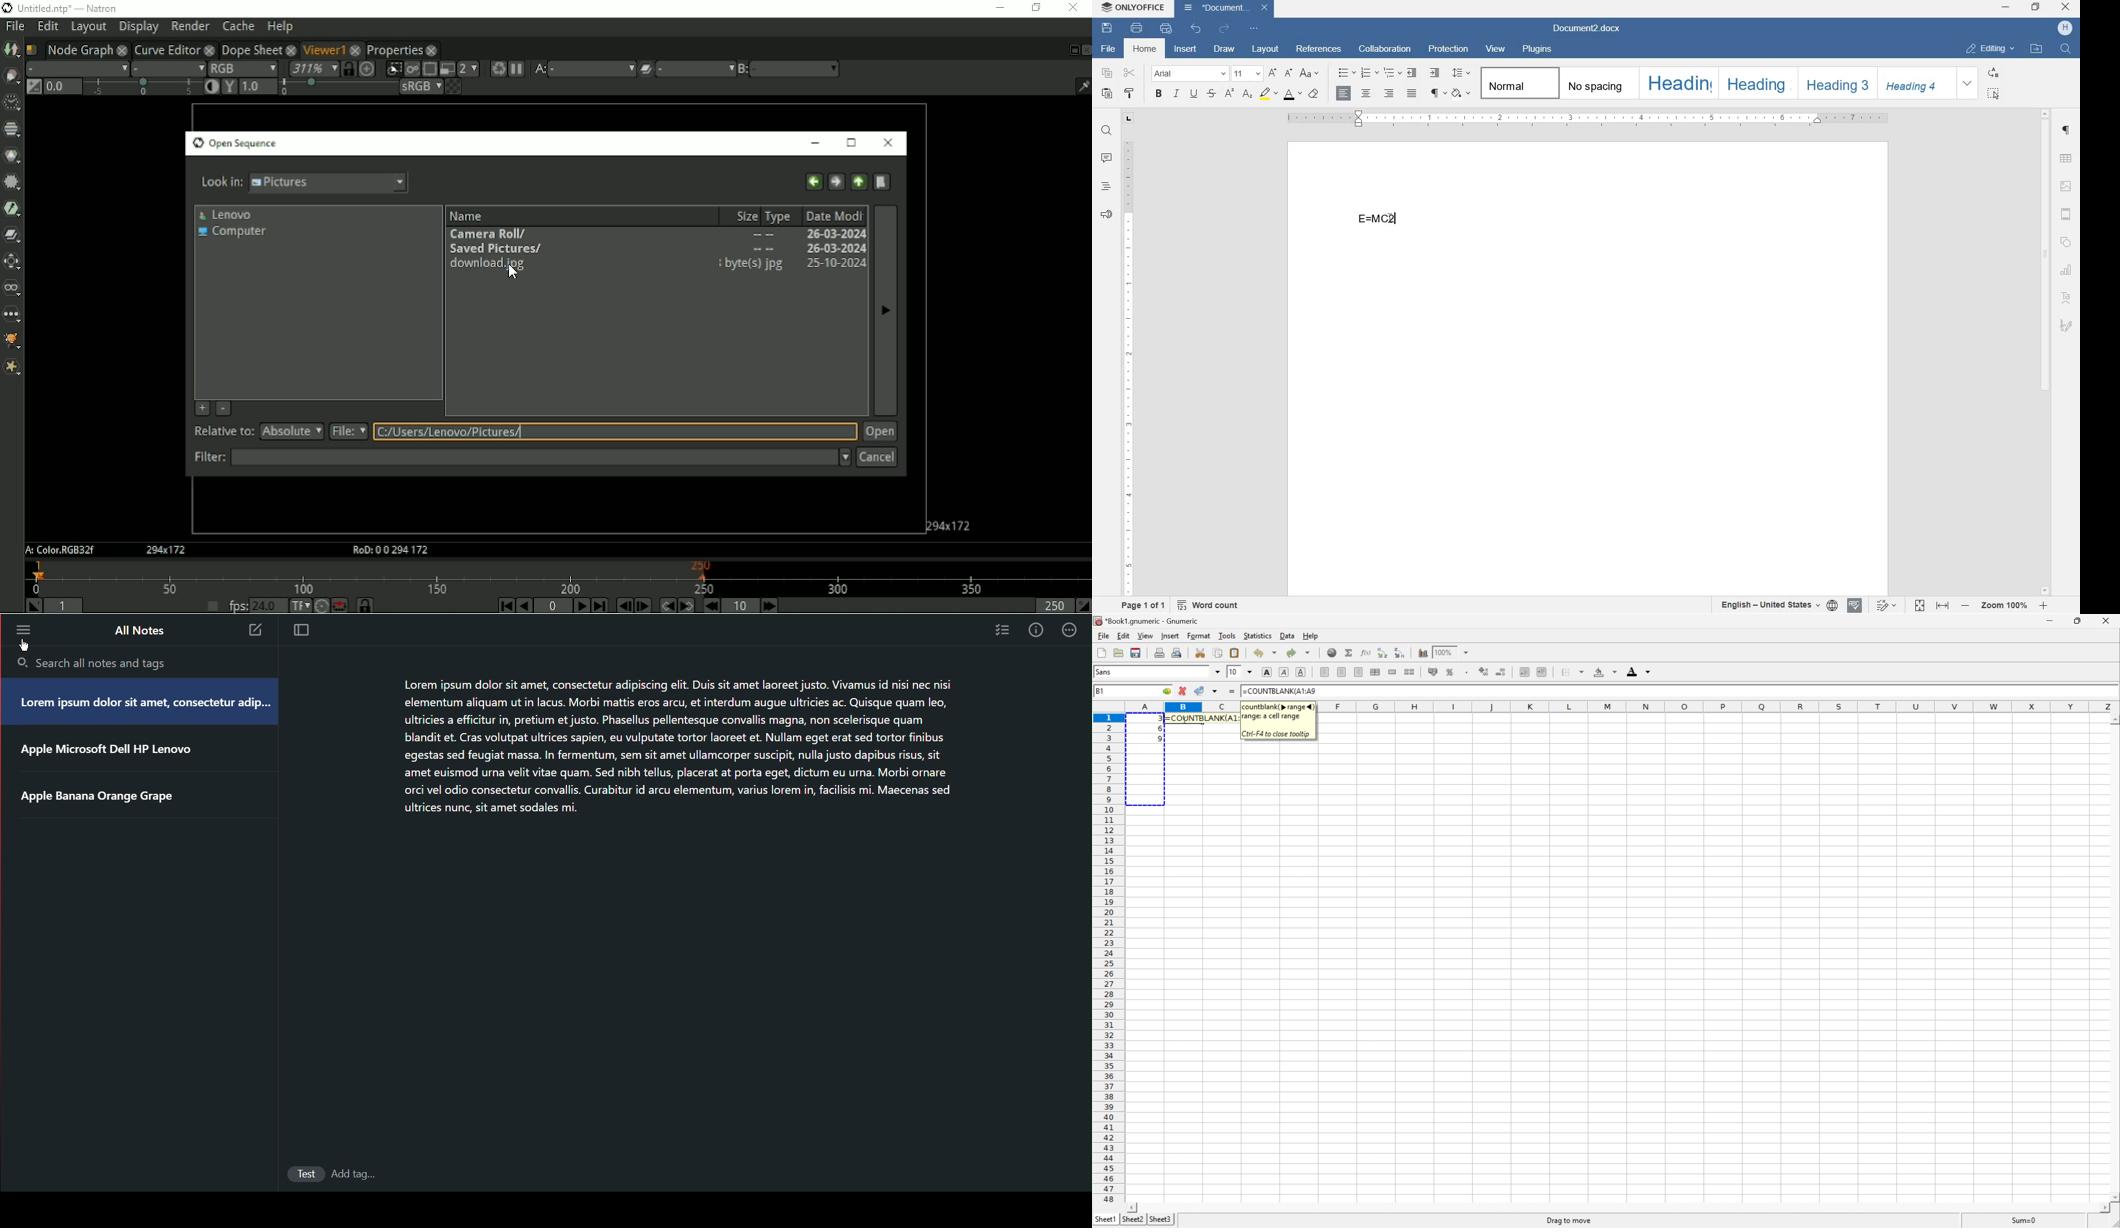  What do you see at coordinates (1103, 671) in the screenshot?
I see `Sans` at bounding box center [1103, 671].